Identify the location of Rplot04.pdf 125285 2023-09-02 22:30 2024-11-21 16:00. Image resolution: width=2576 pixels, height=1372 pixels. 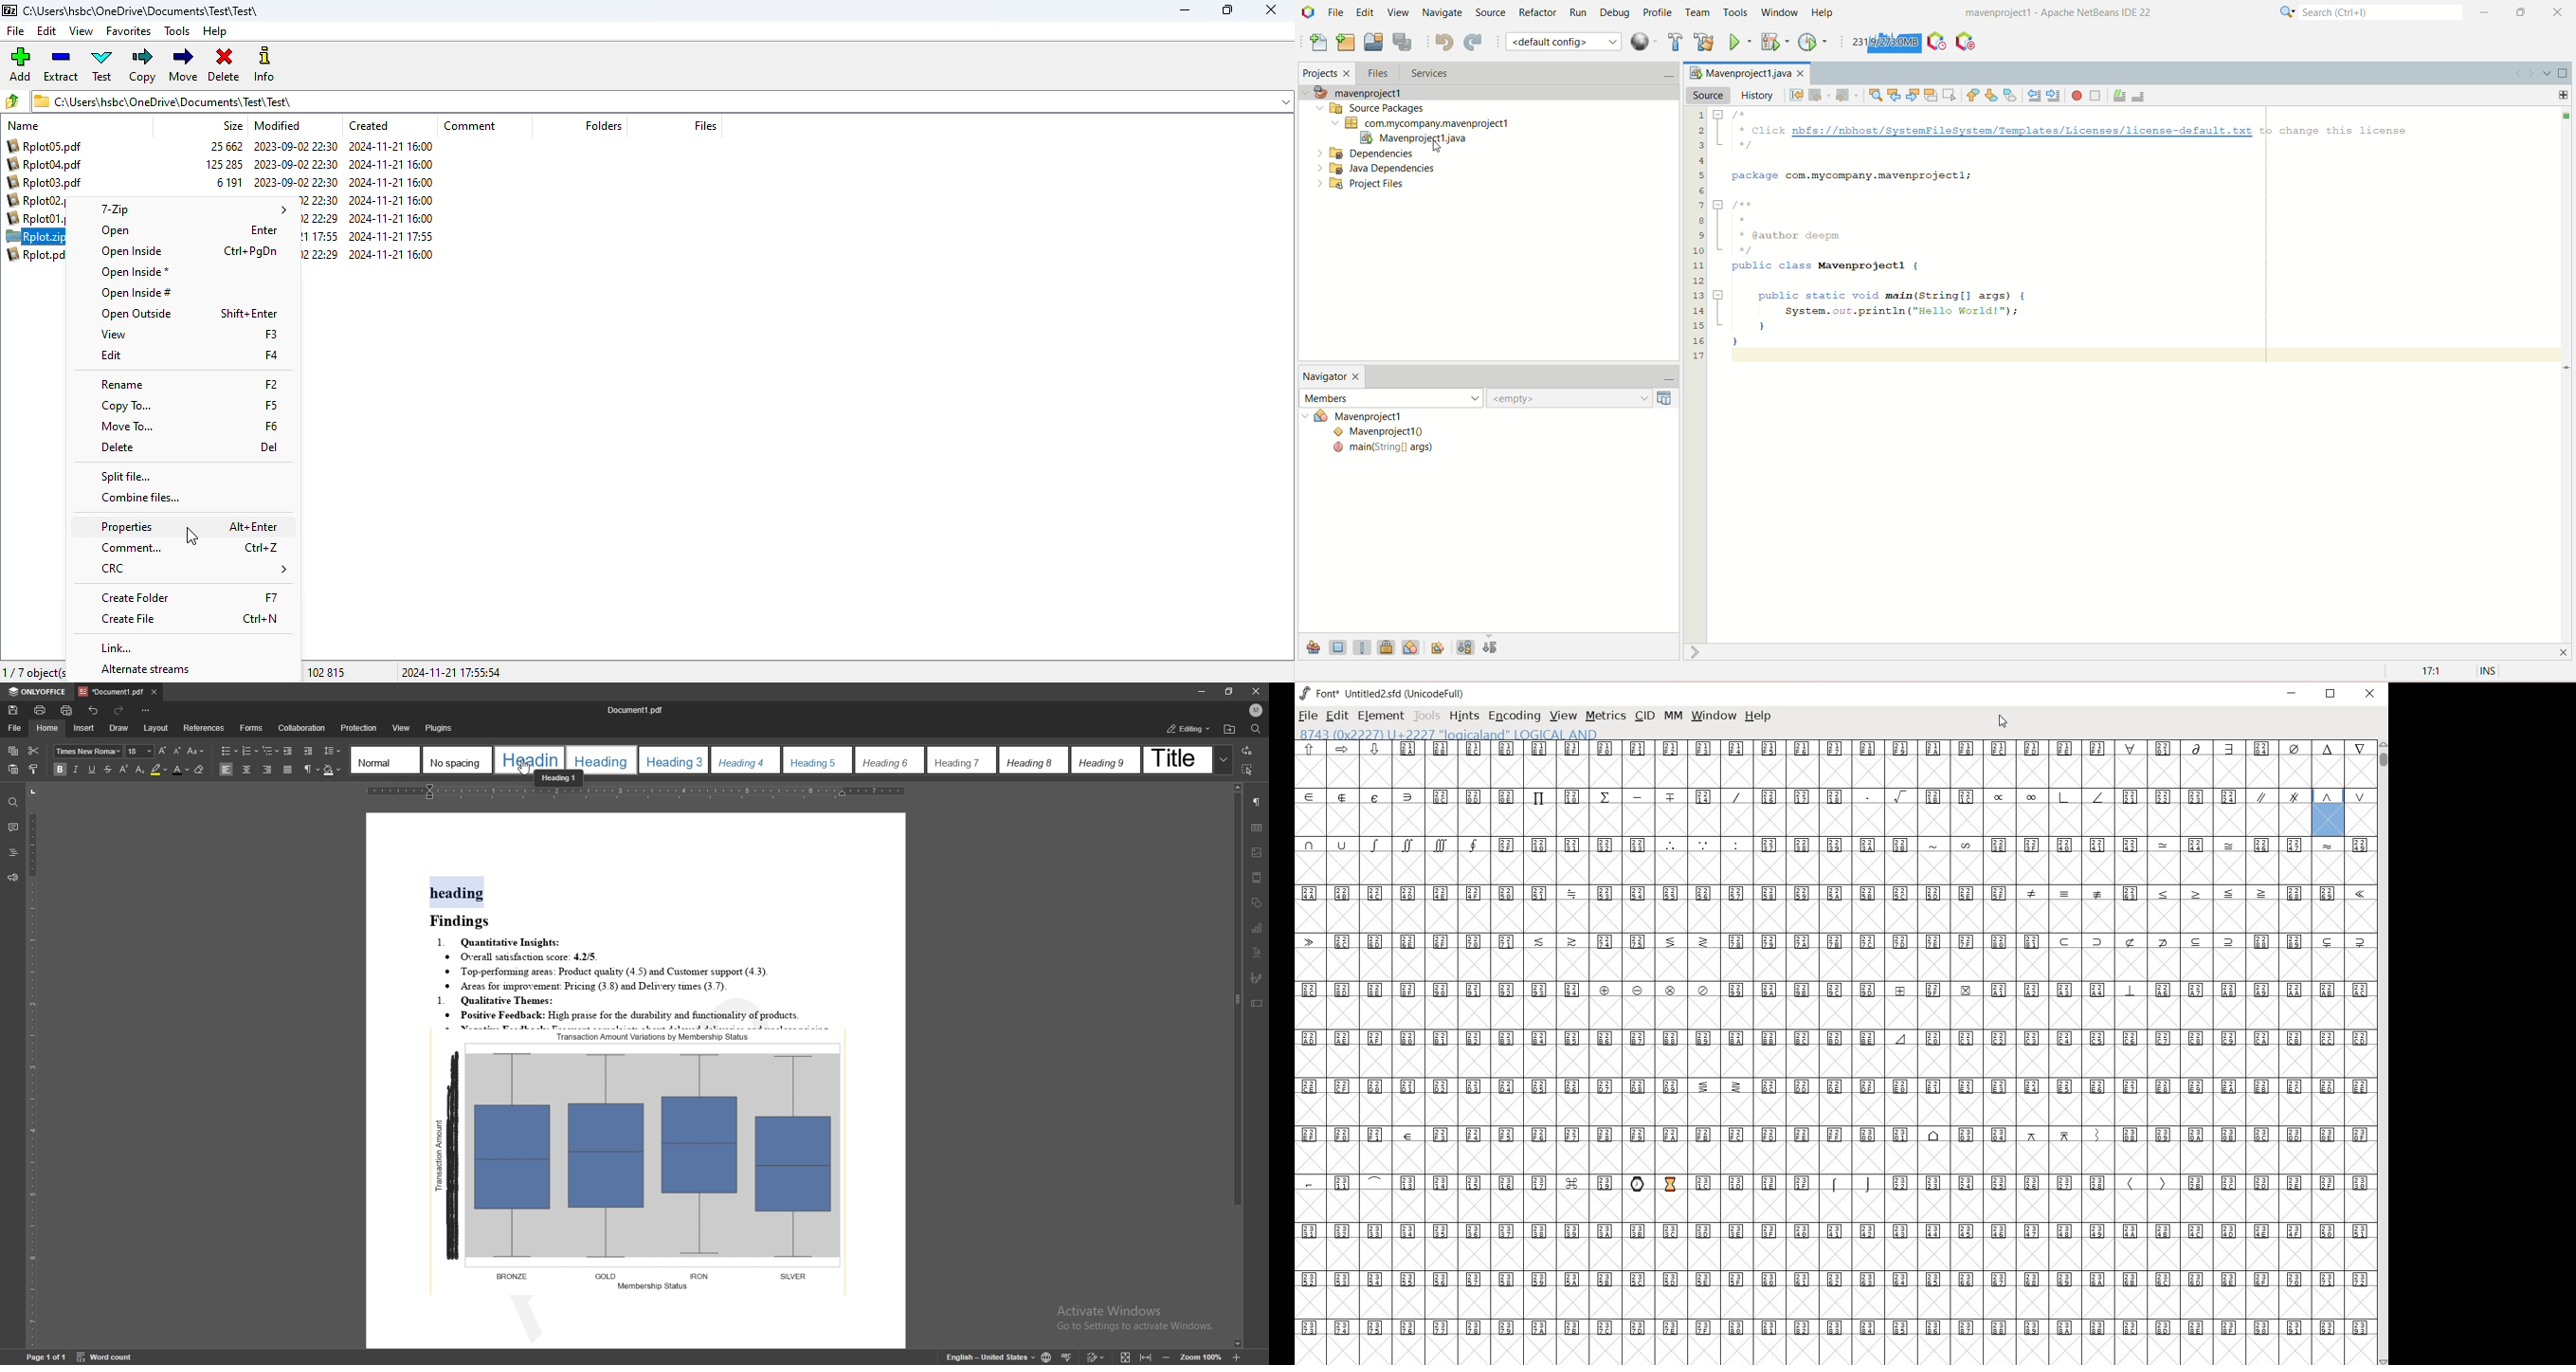
(223, 165).